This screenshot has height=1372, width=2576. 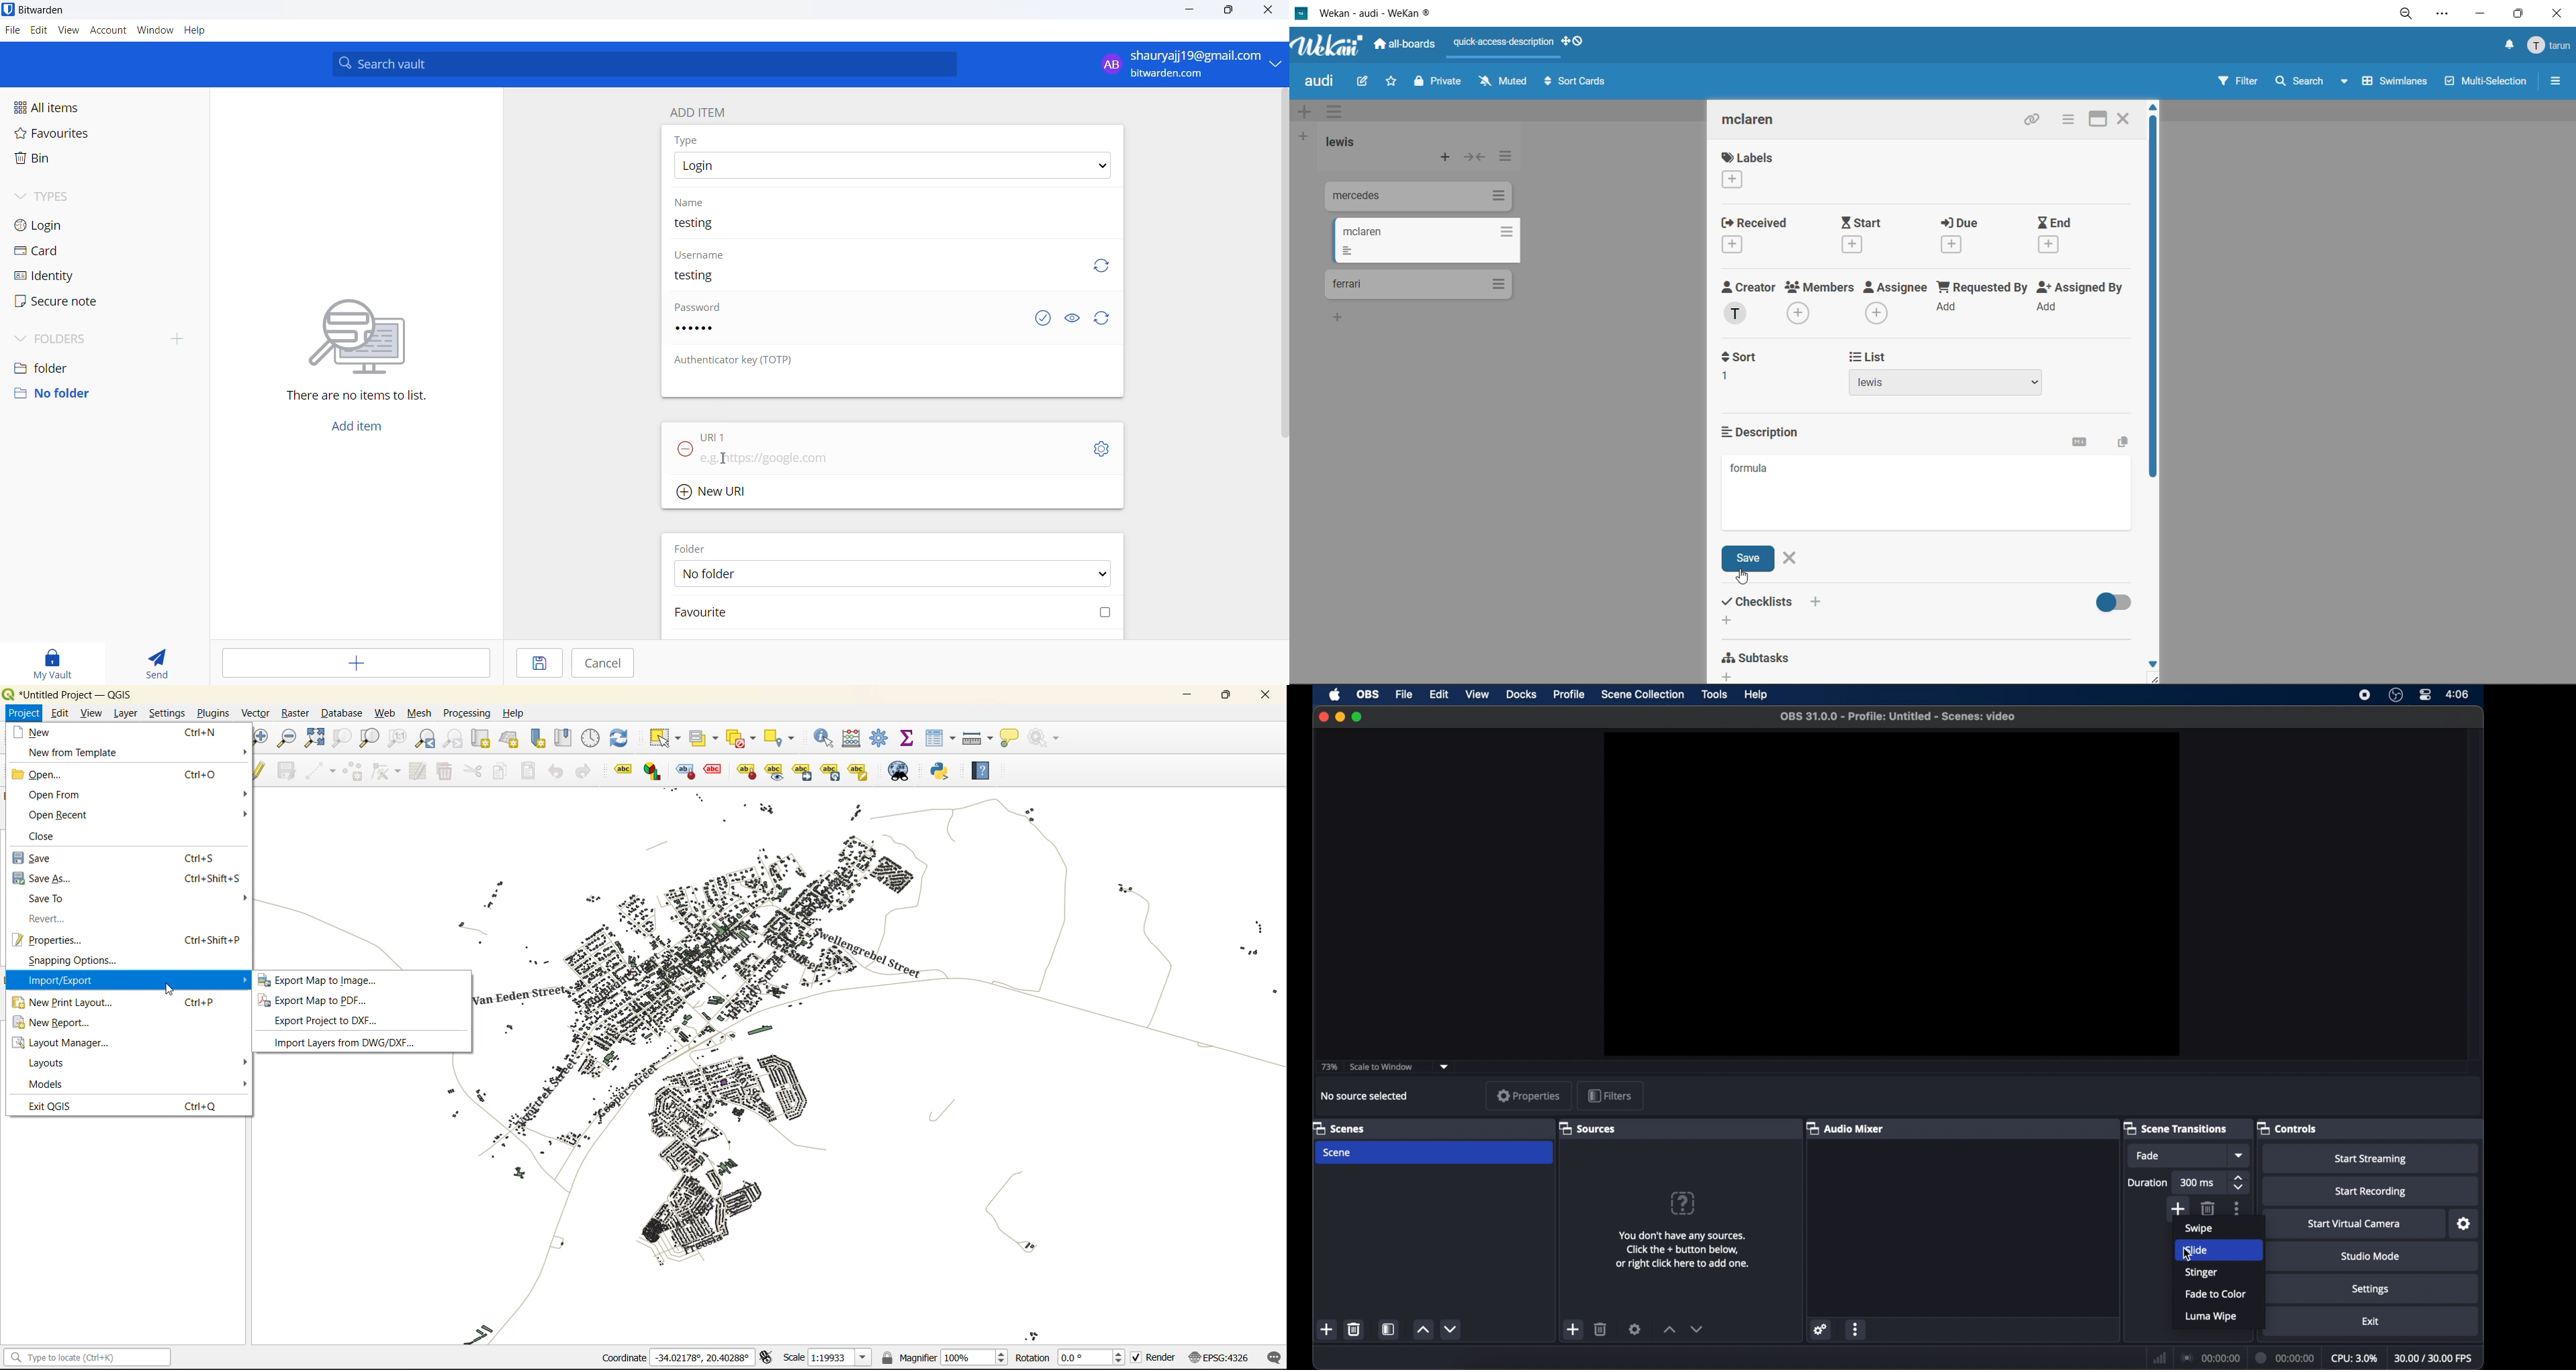 What do you see at coordinates (1856, 1329) in the screenshot?
I see `more options` at bounding box center [1856, 1329].